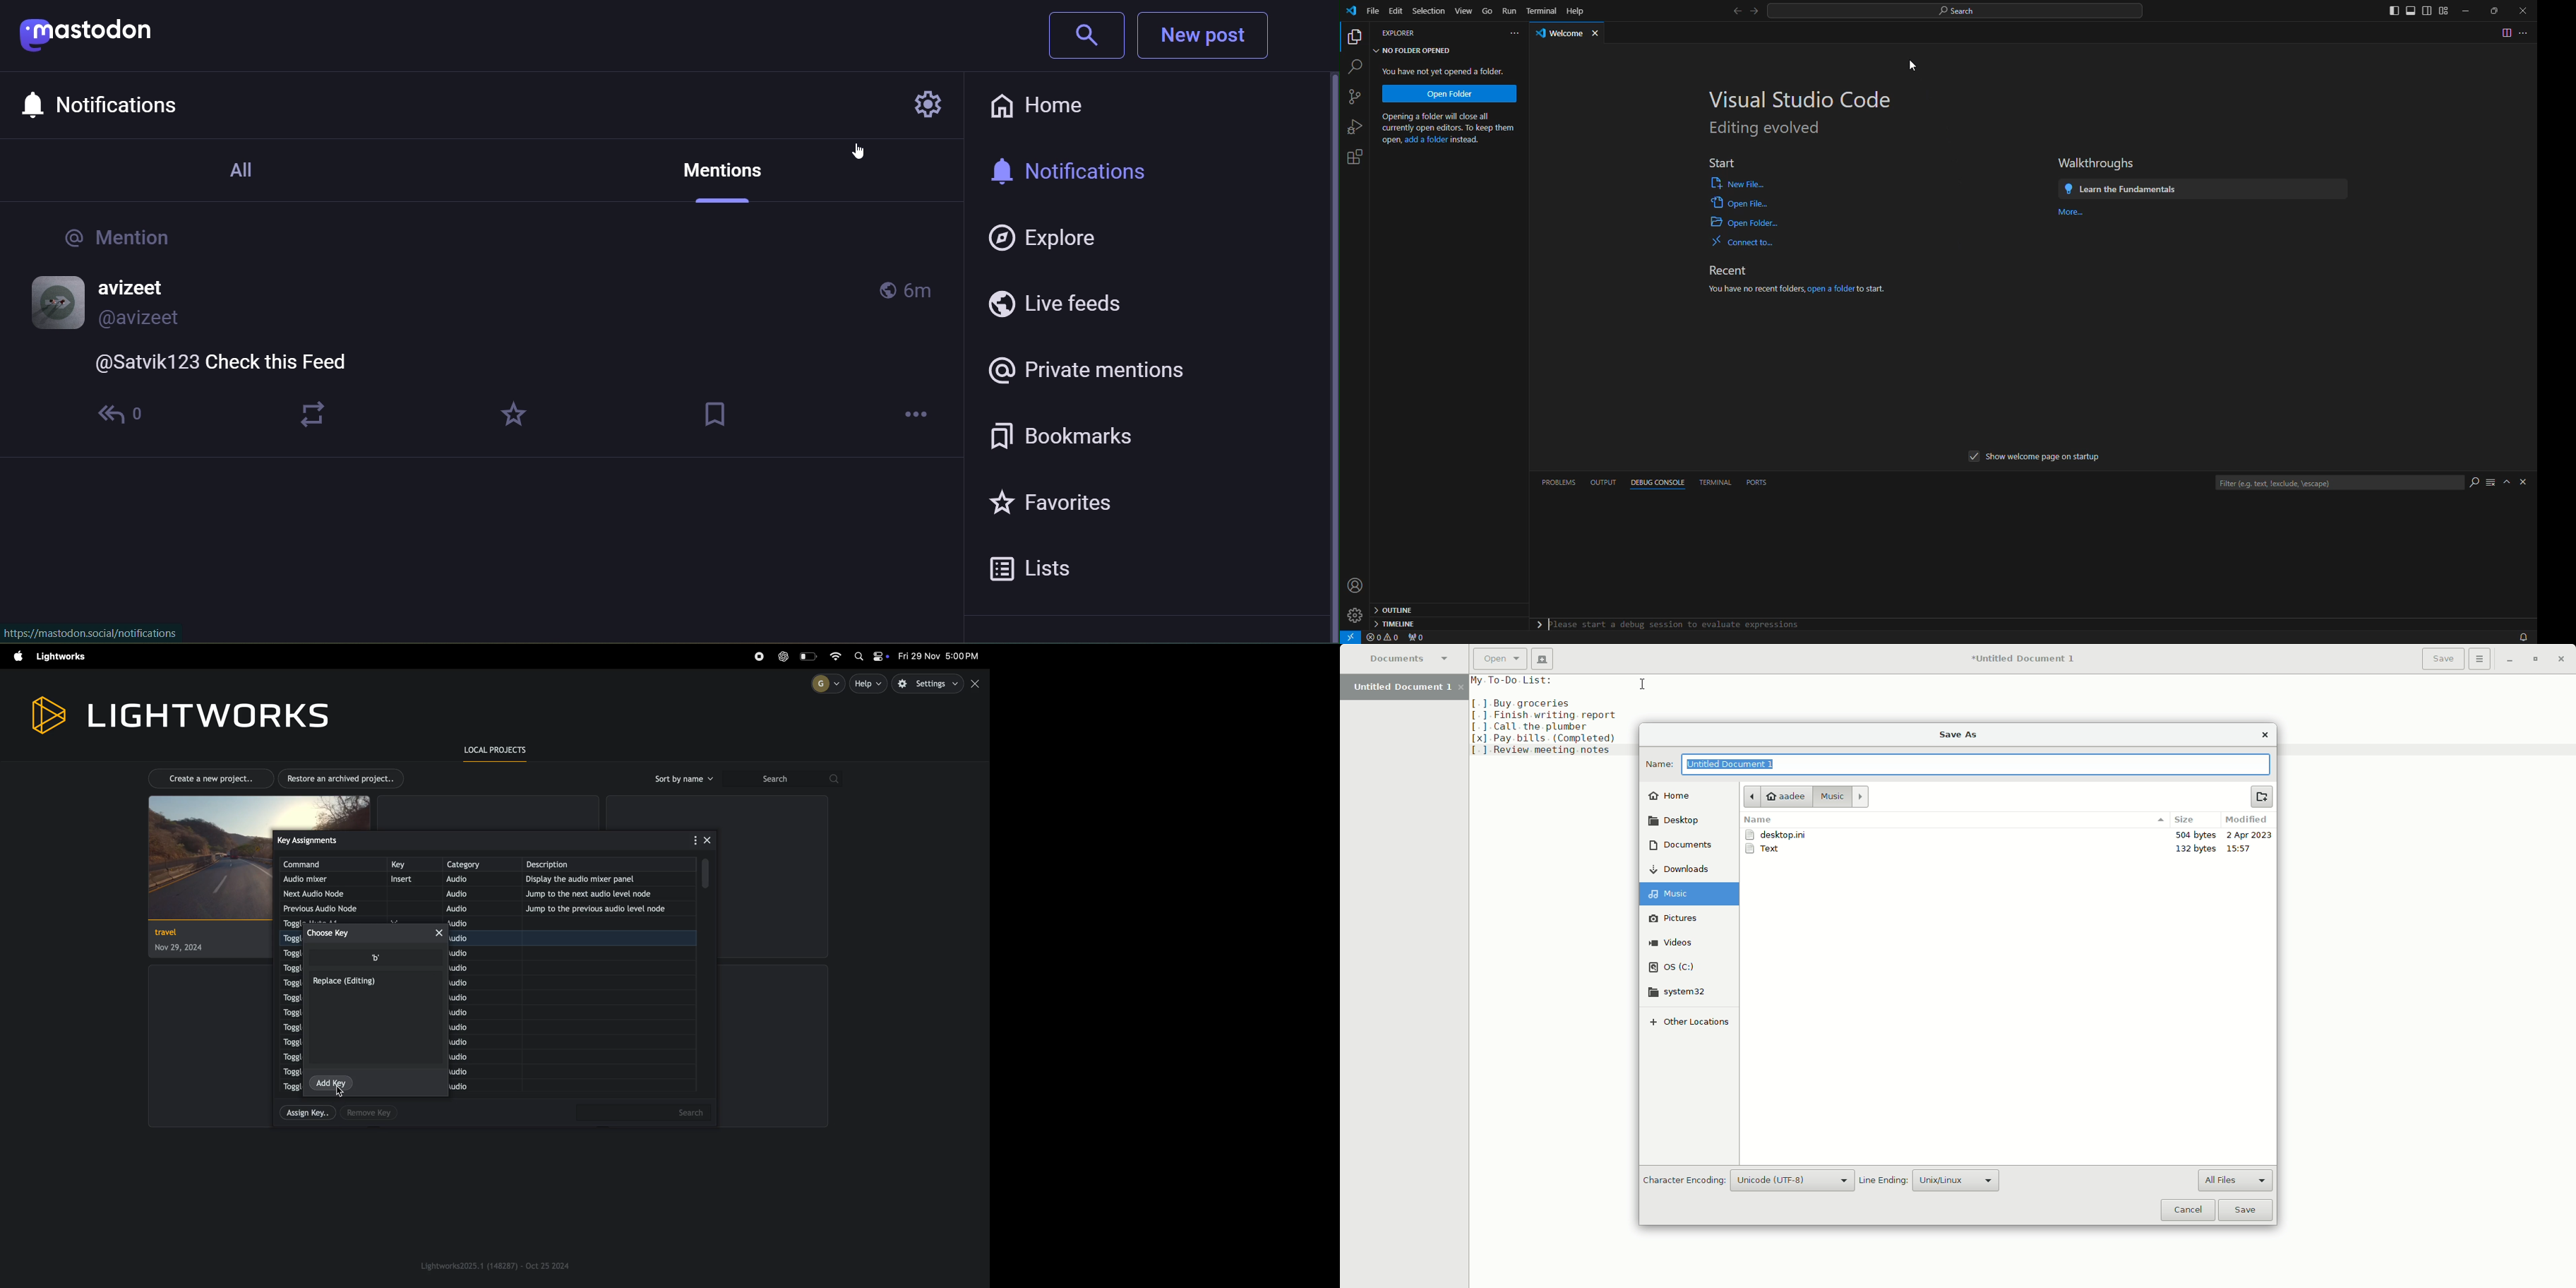 The image size is (2576, 1288). Describe the element at coordinates (1416, 51) in the screenshot. I see `No folder opened tab` at that location.